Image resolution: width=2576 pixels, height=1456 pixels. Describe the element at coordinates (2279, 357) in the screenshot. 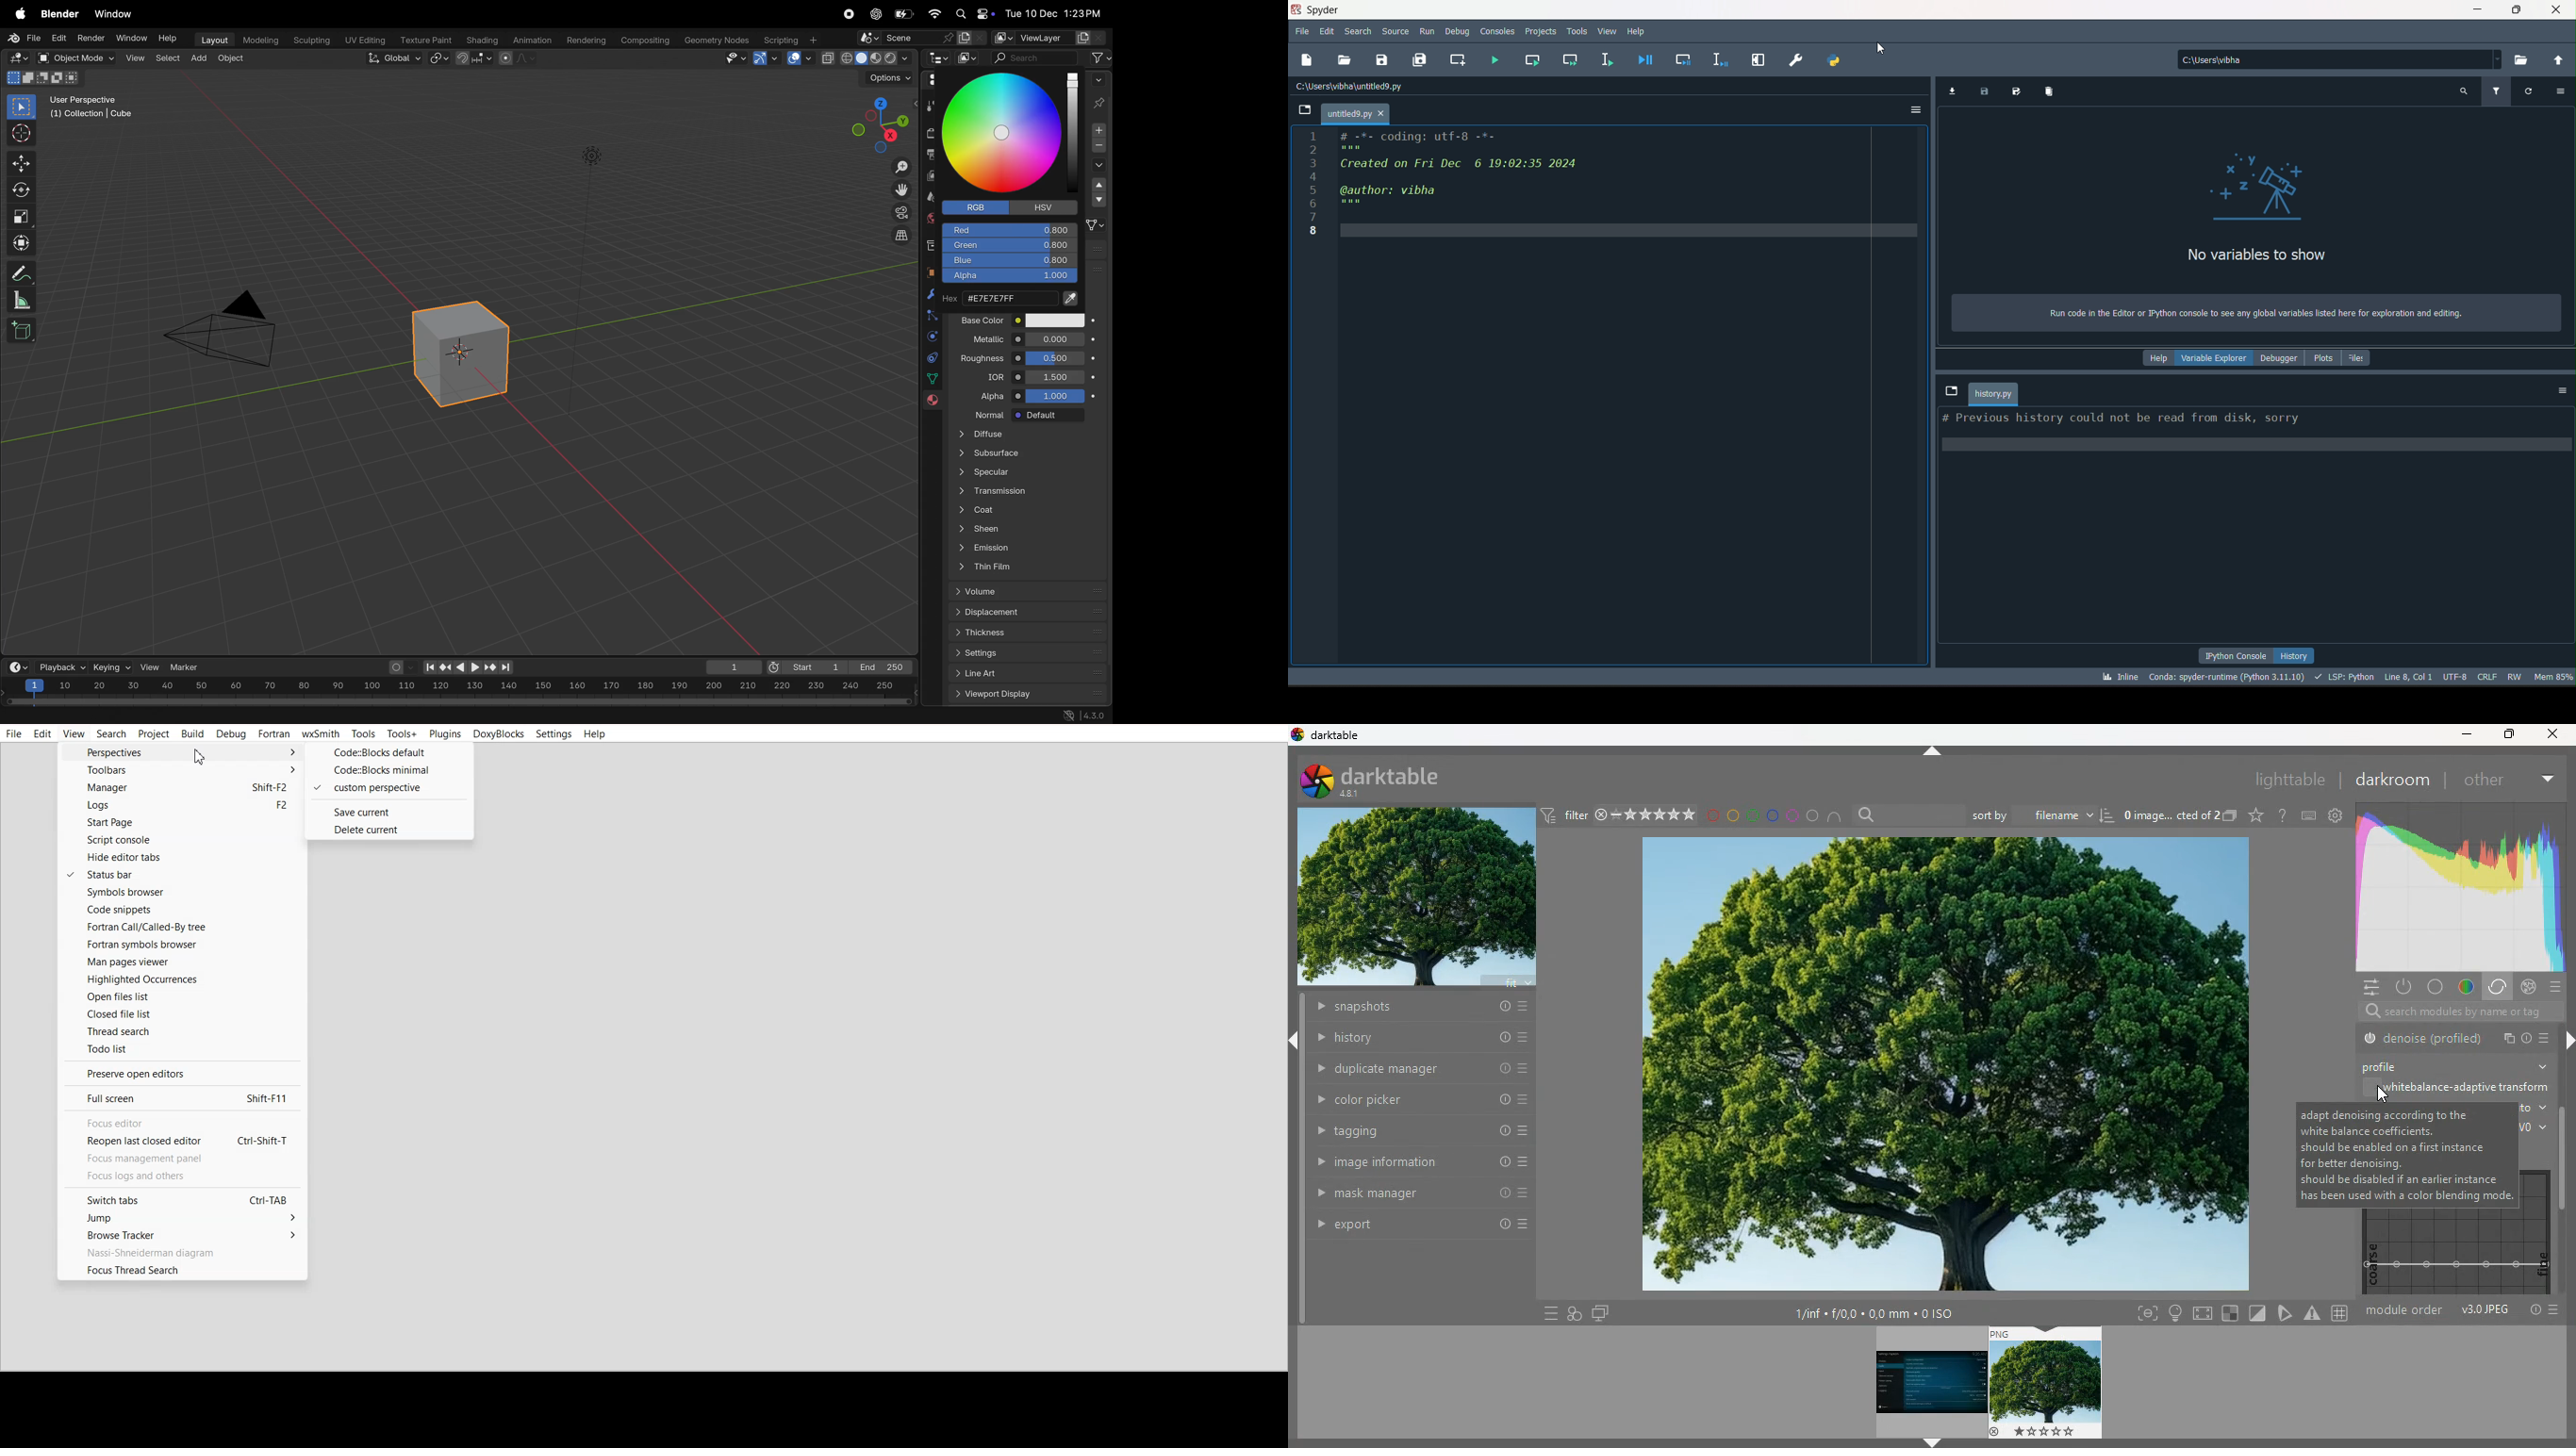

I see `debugger` at that location.